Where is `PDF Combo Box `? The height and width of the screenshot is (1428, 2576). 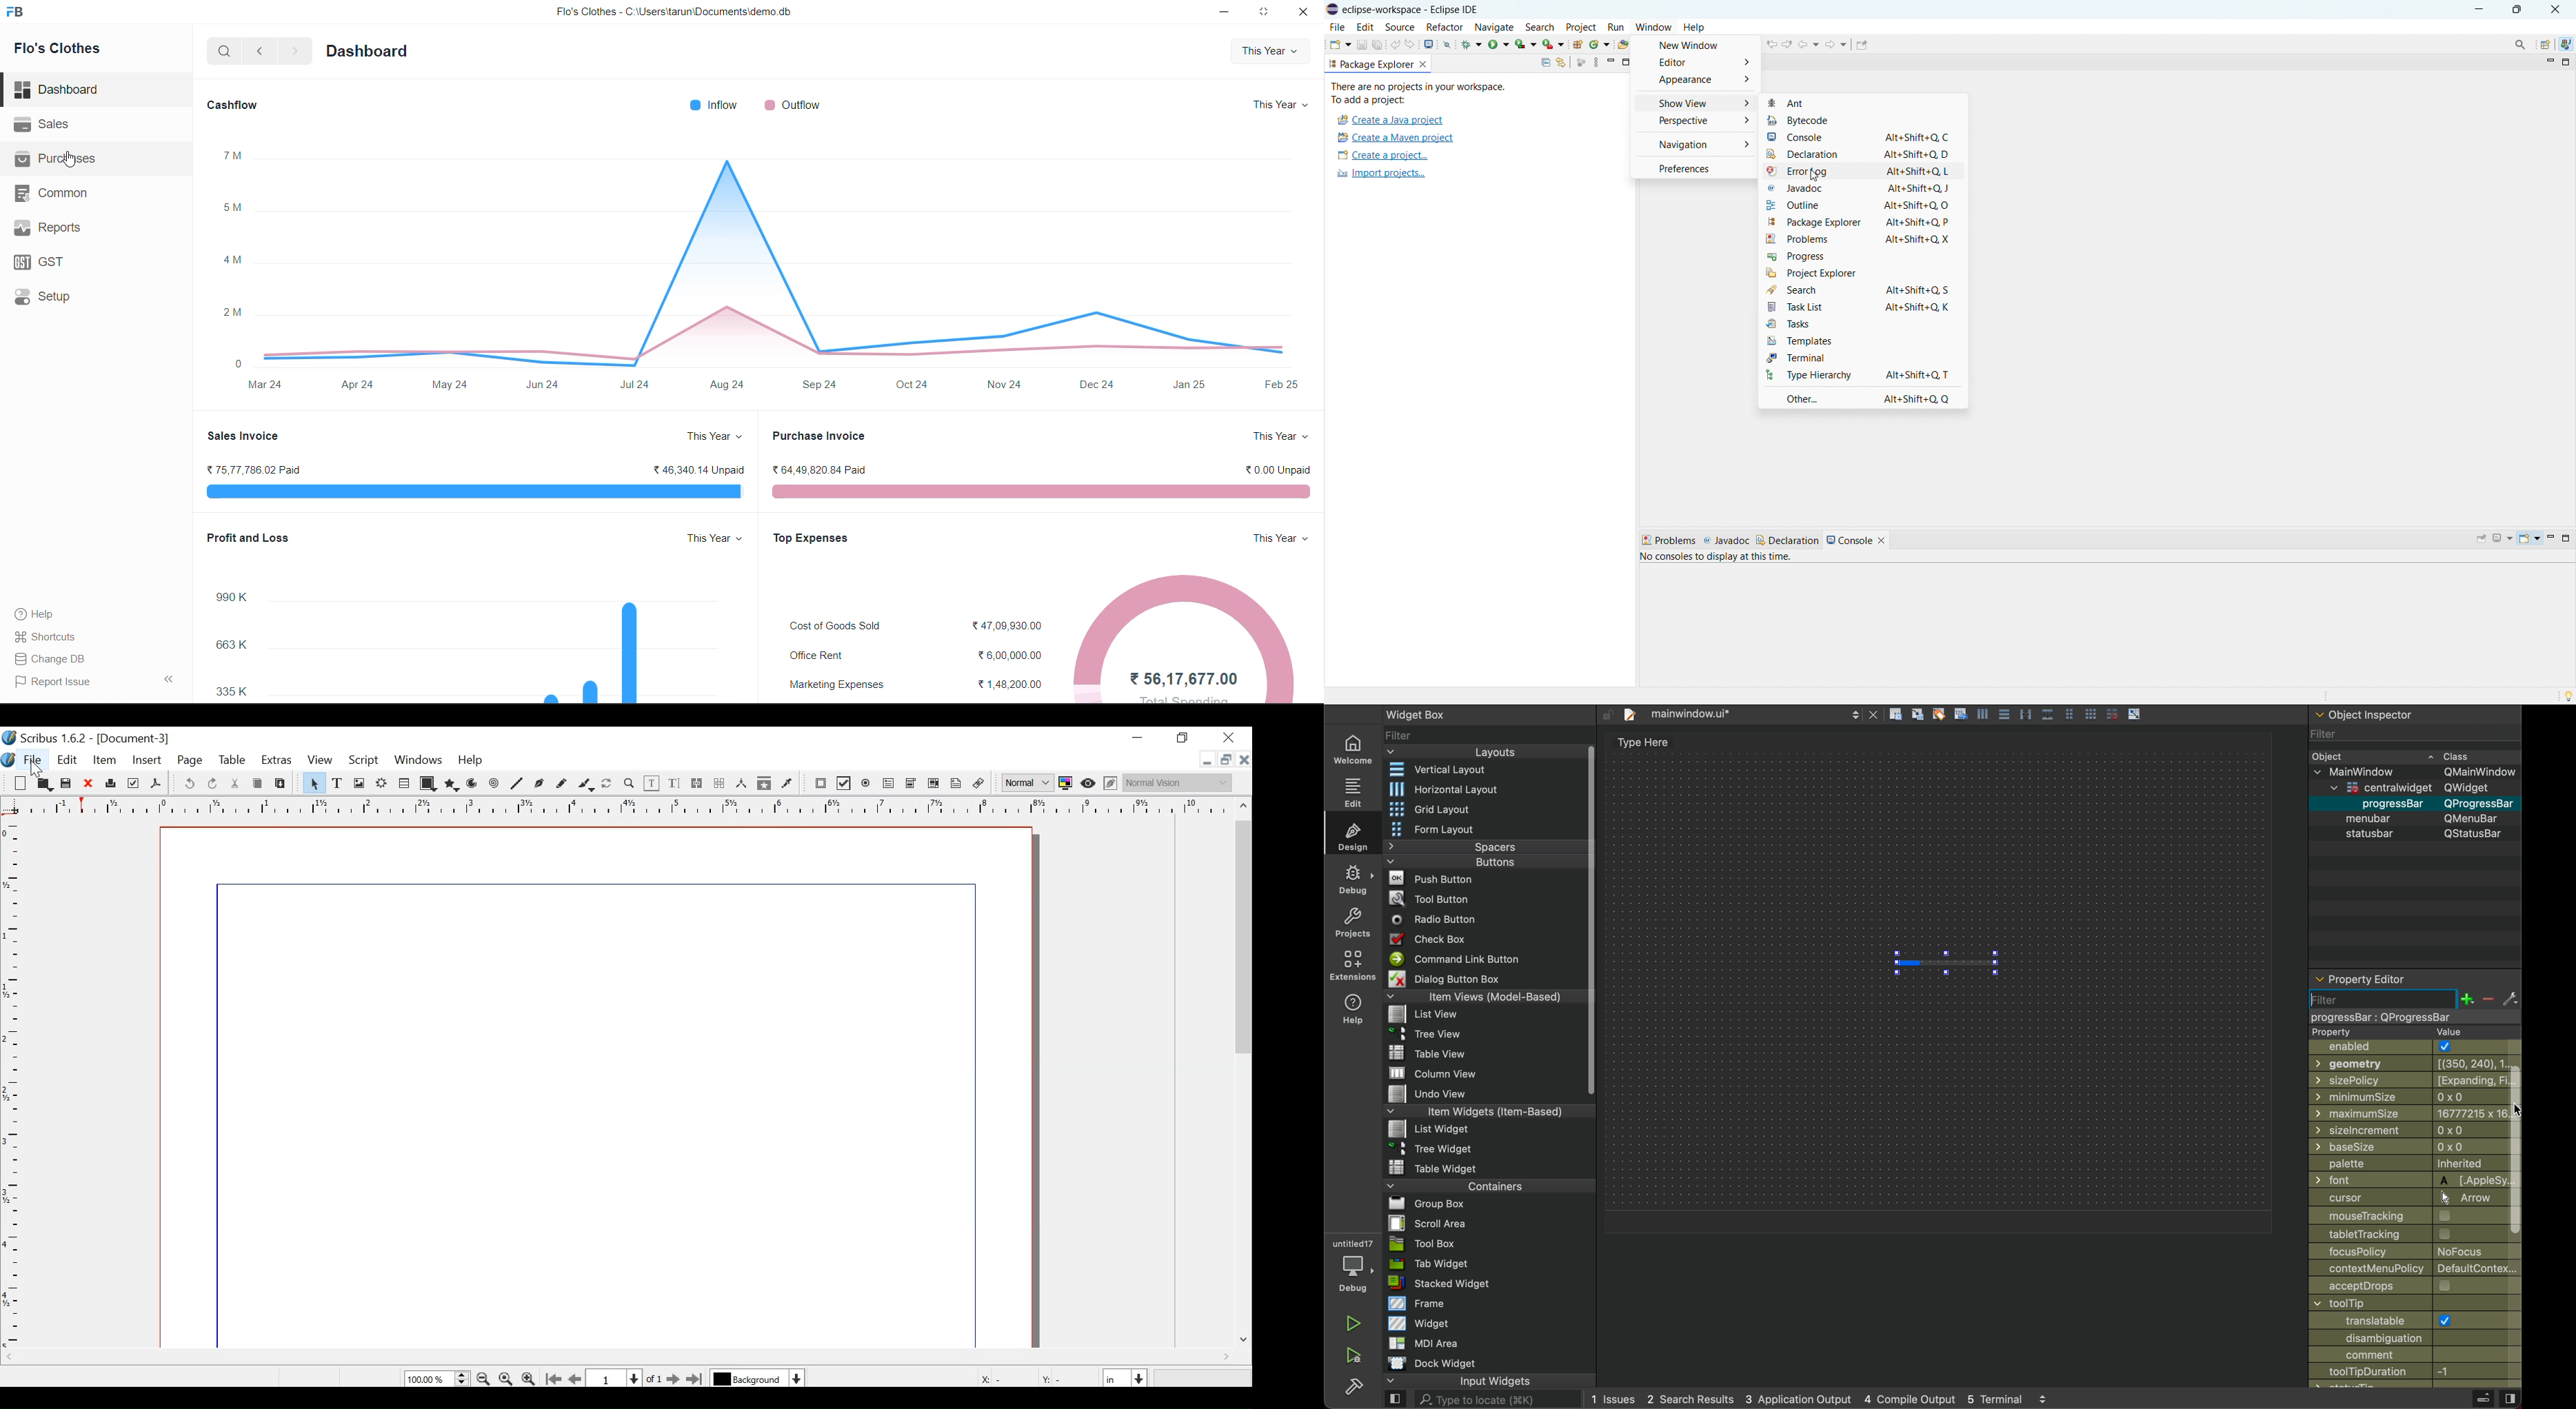 PDF Combo Box  is located at coordinates (913, 785).